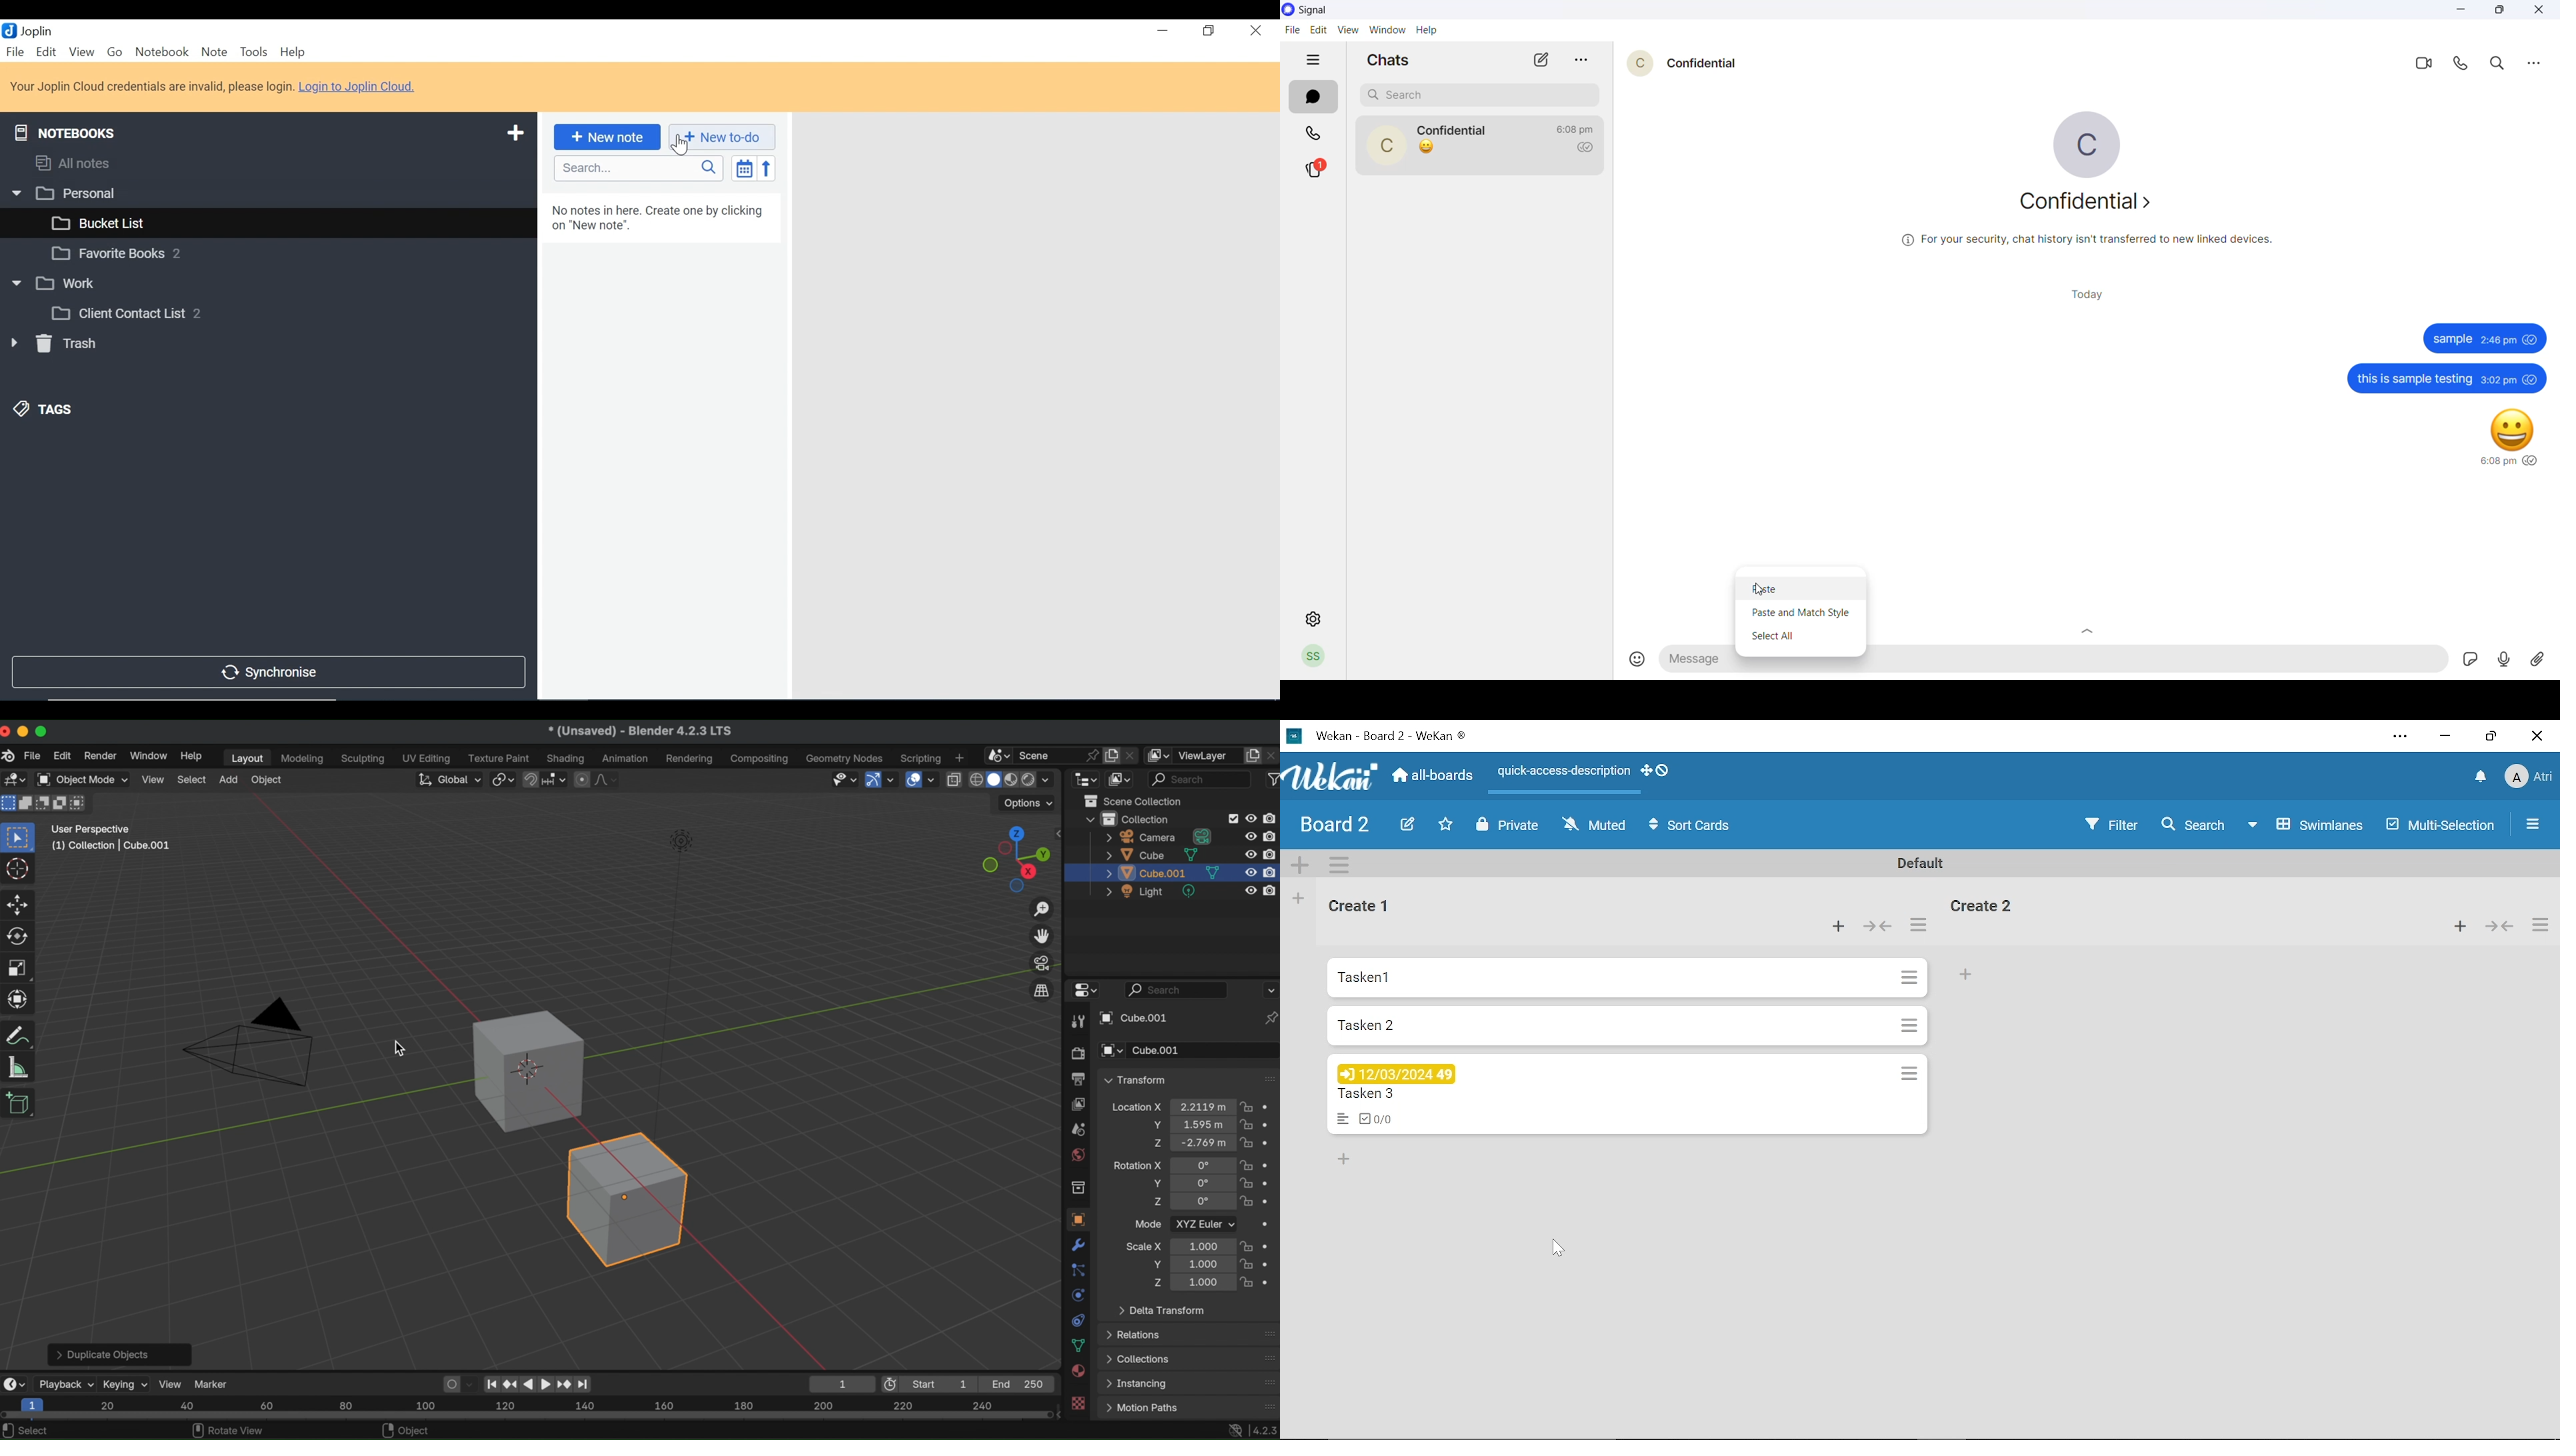 This screenshot has height=1456, width=2576. Describe the element at coordinates (192, 779) in the screenshot. I see `select` at that location.